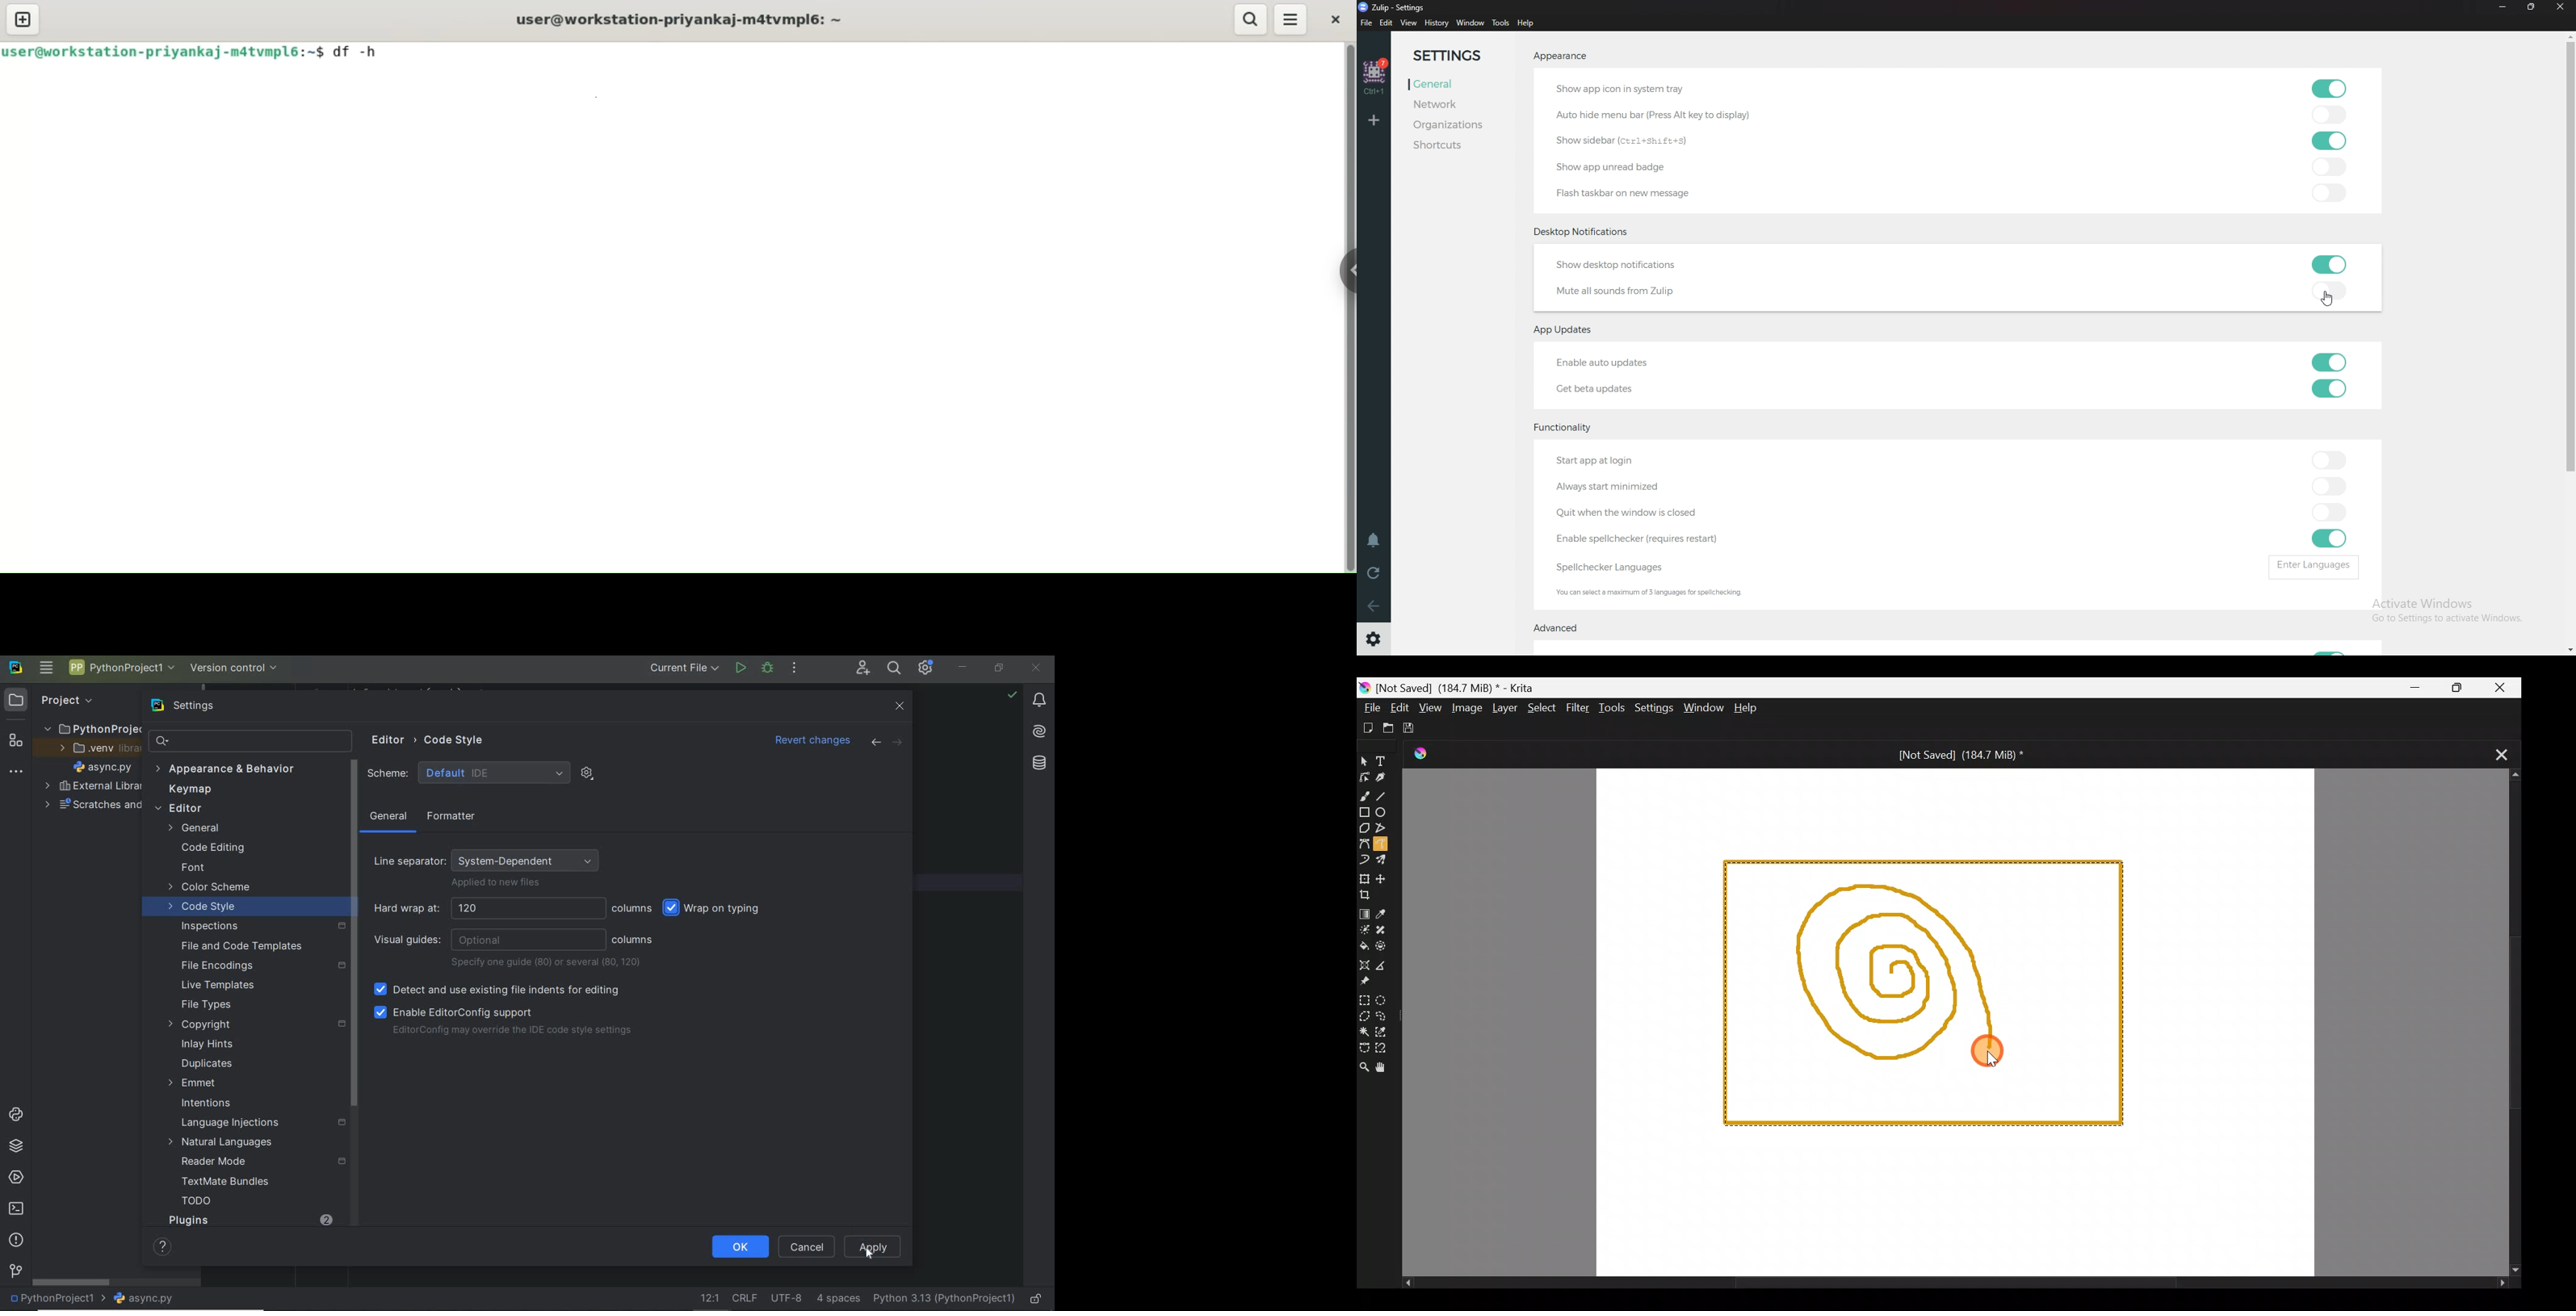 The image size is (2576, 1316). I want to click on file name, so click(148, 1298).